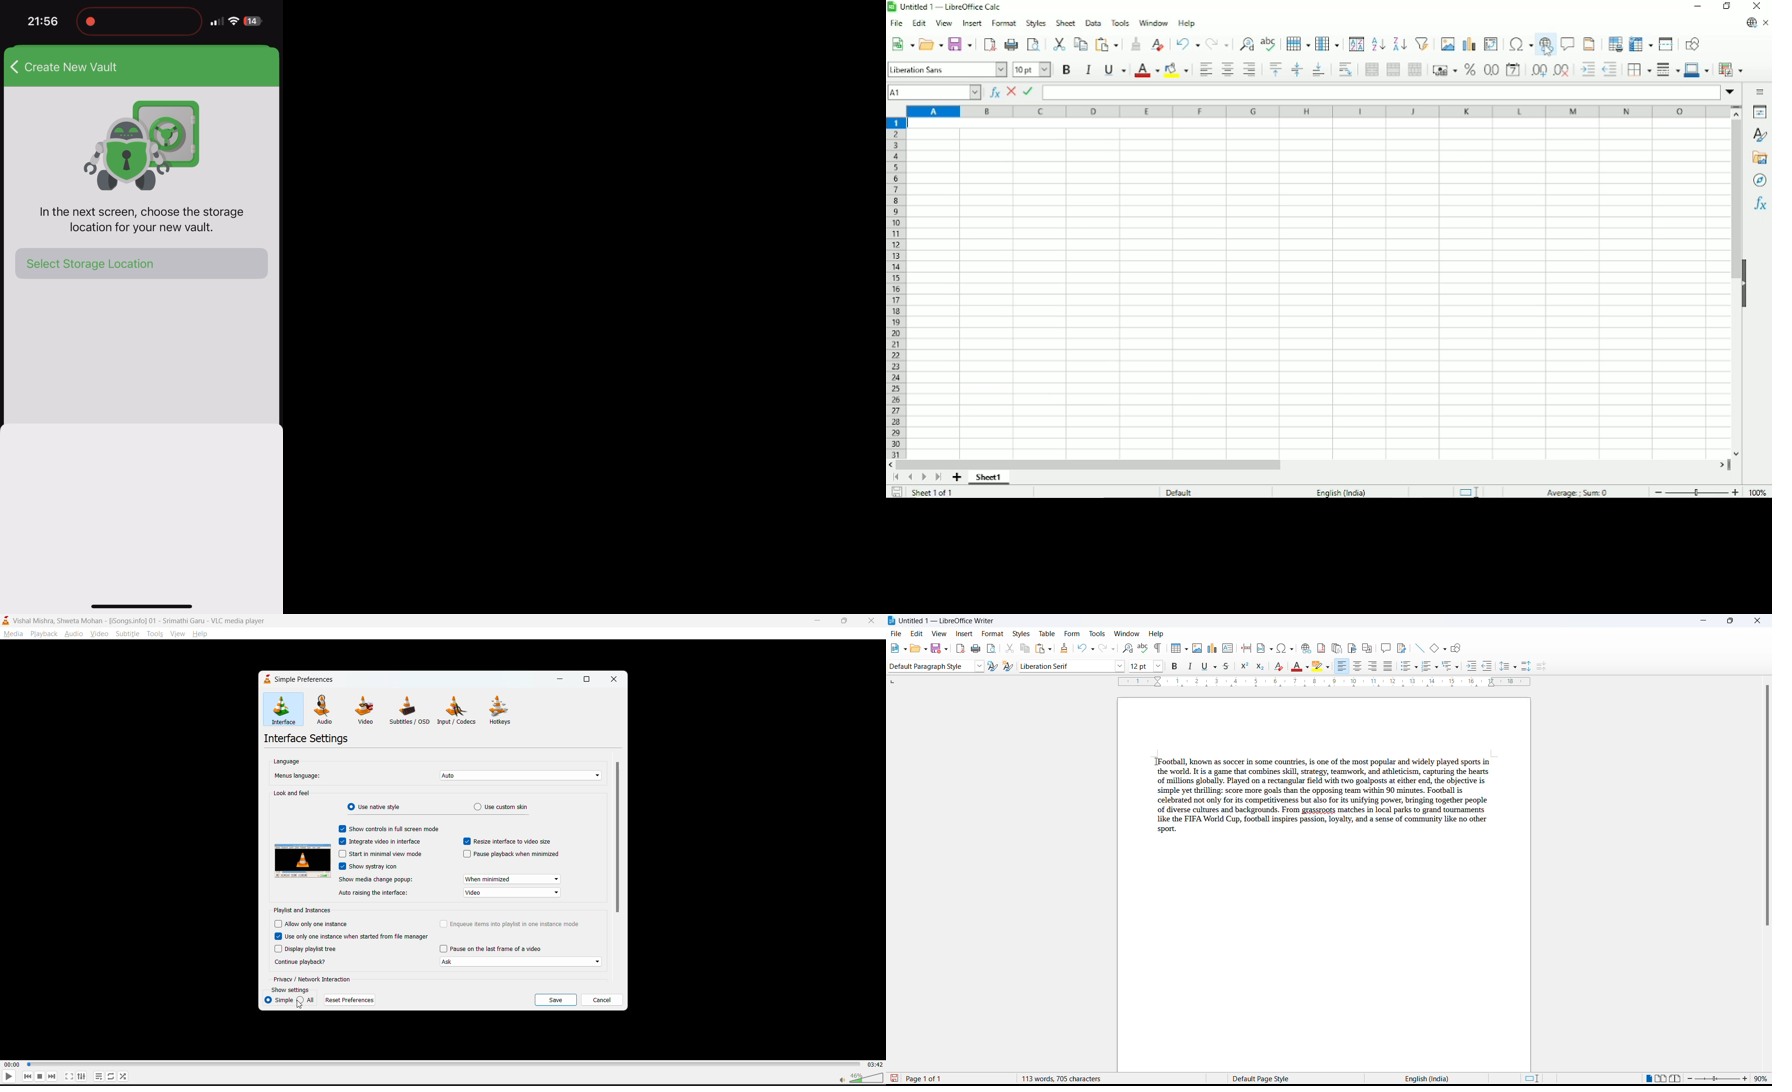  What do you see at coordinates (510, 922) in the screenshot?
I see `enqueue items in a playlist` at bounding box center [510, 922].